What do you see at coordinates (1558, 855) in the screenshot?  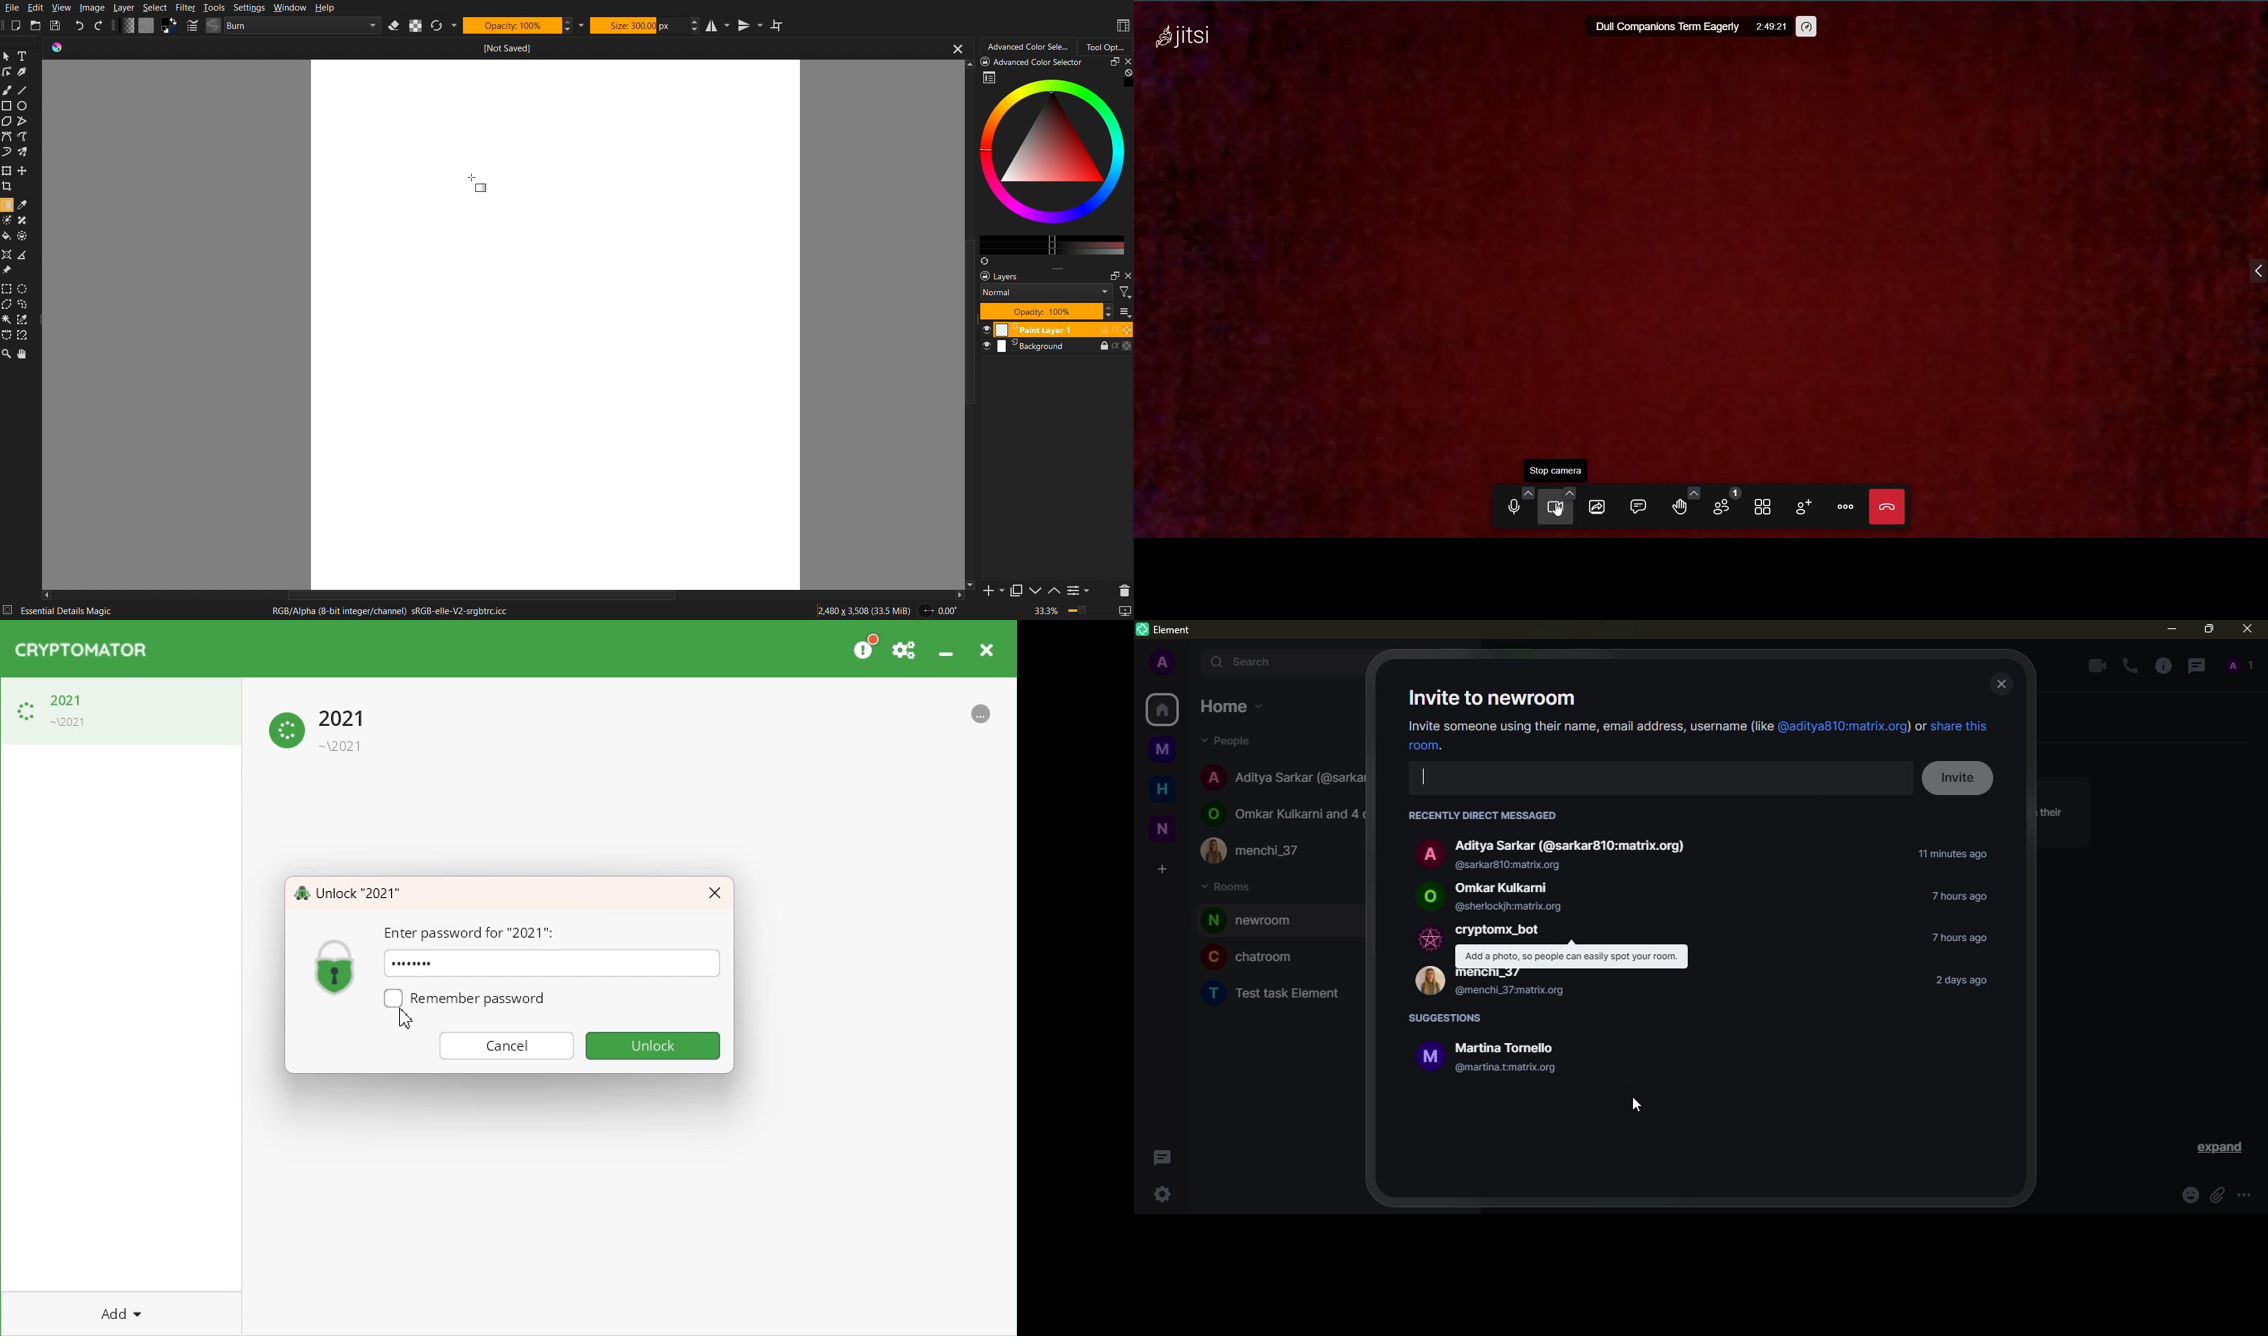 I see `Aditya Sarkar (@sarkar810:matrix.org)
@sarkar810:matrix.org` at bounding box center [1558, 855].